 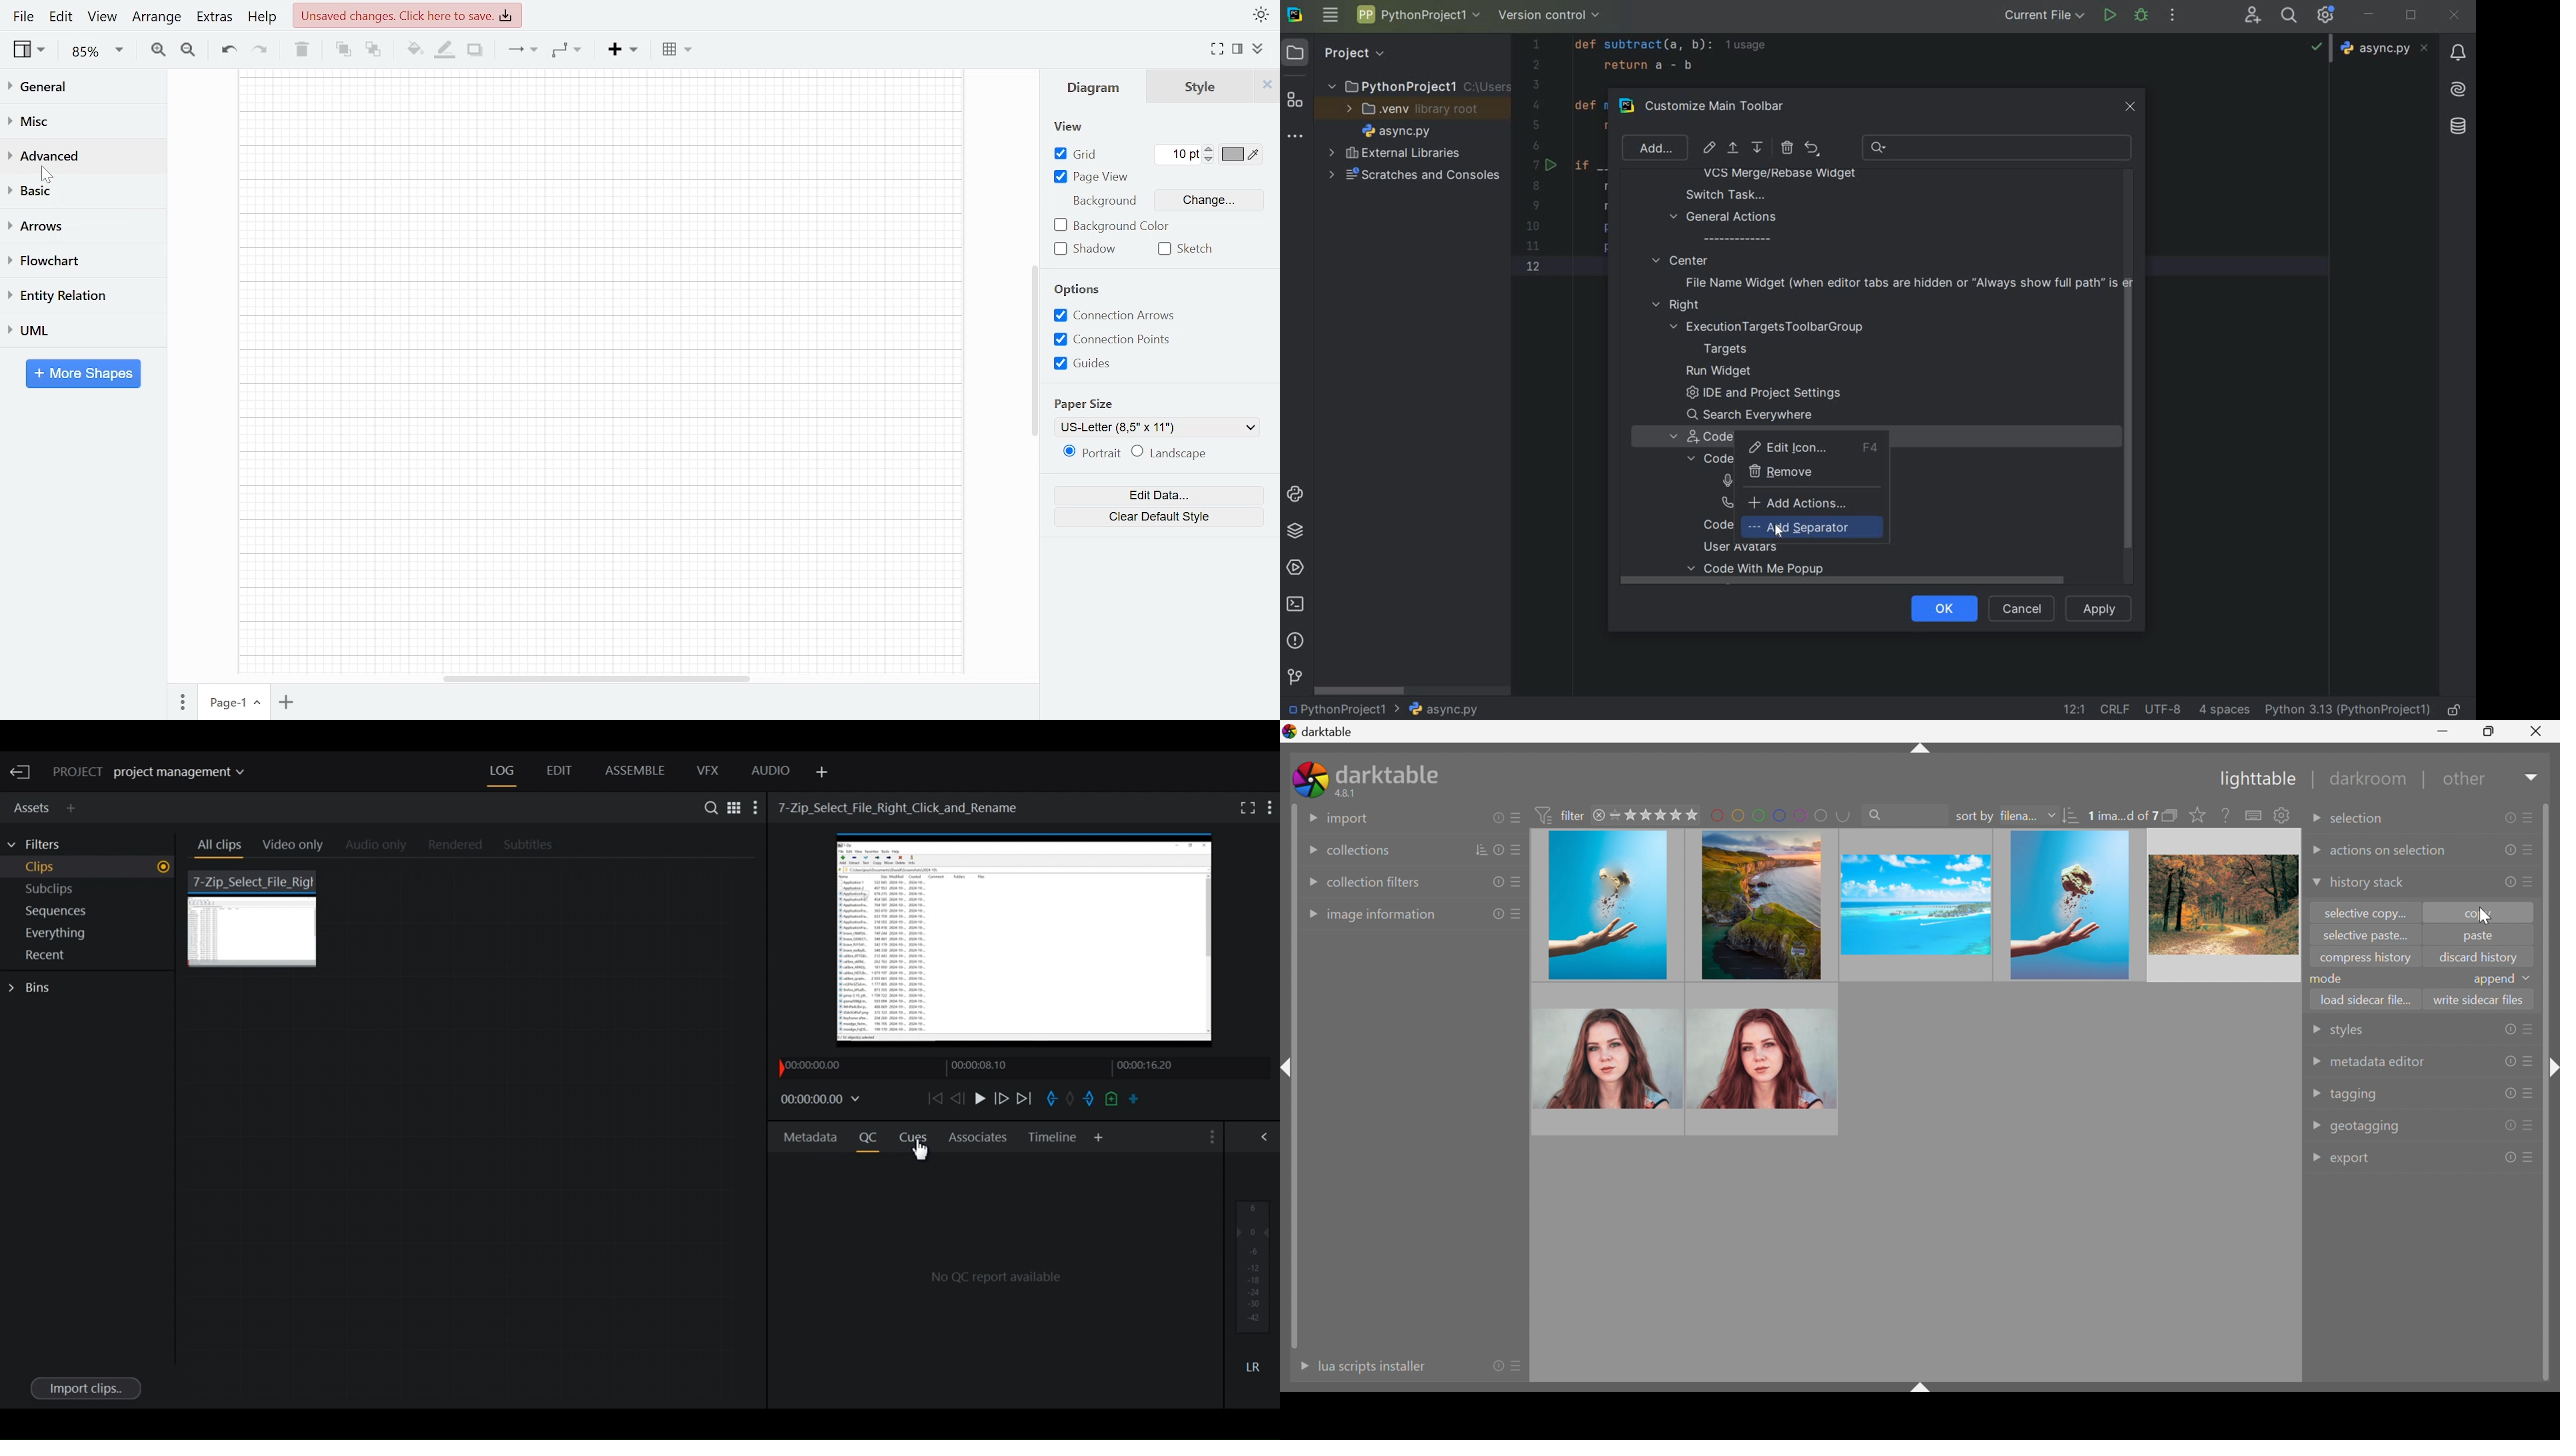 What do you see at coordinates (1297, 642) in the screenshot?
I see `PROBLEMS` at bounding box center [1297, 642].